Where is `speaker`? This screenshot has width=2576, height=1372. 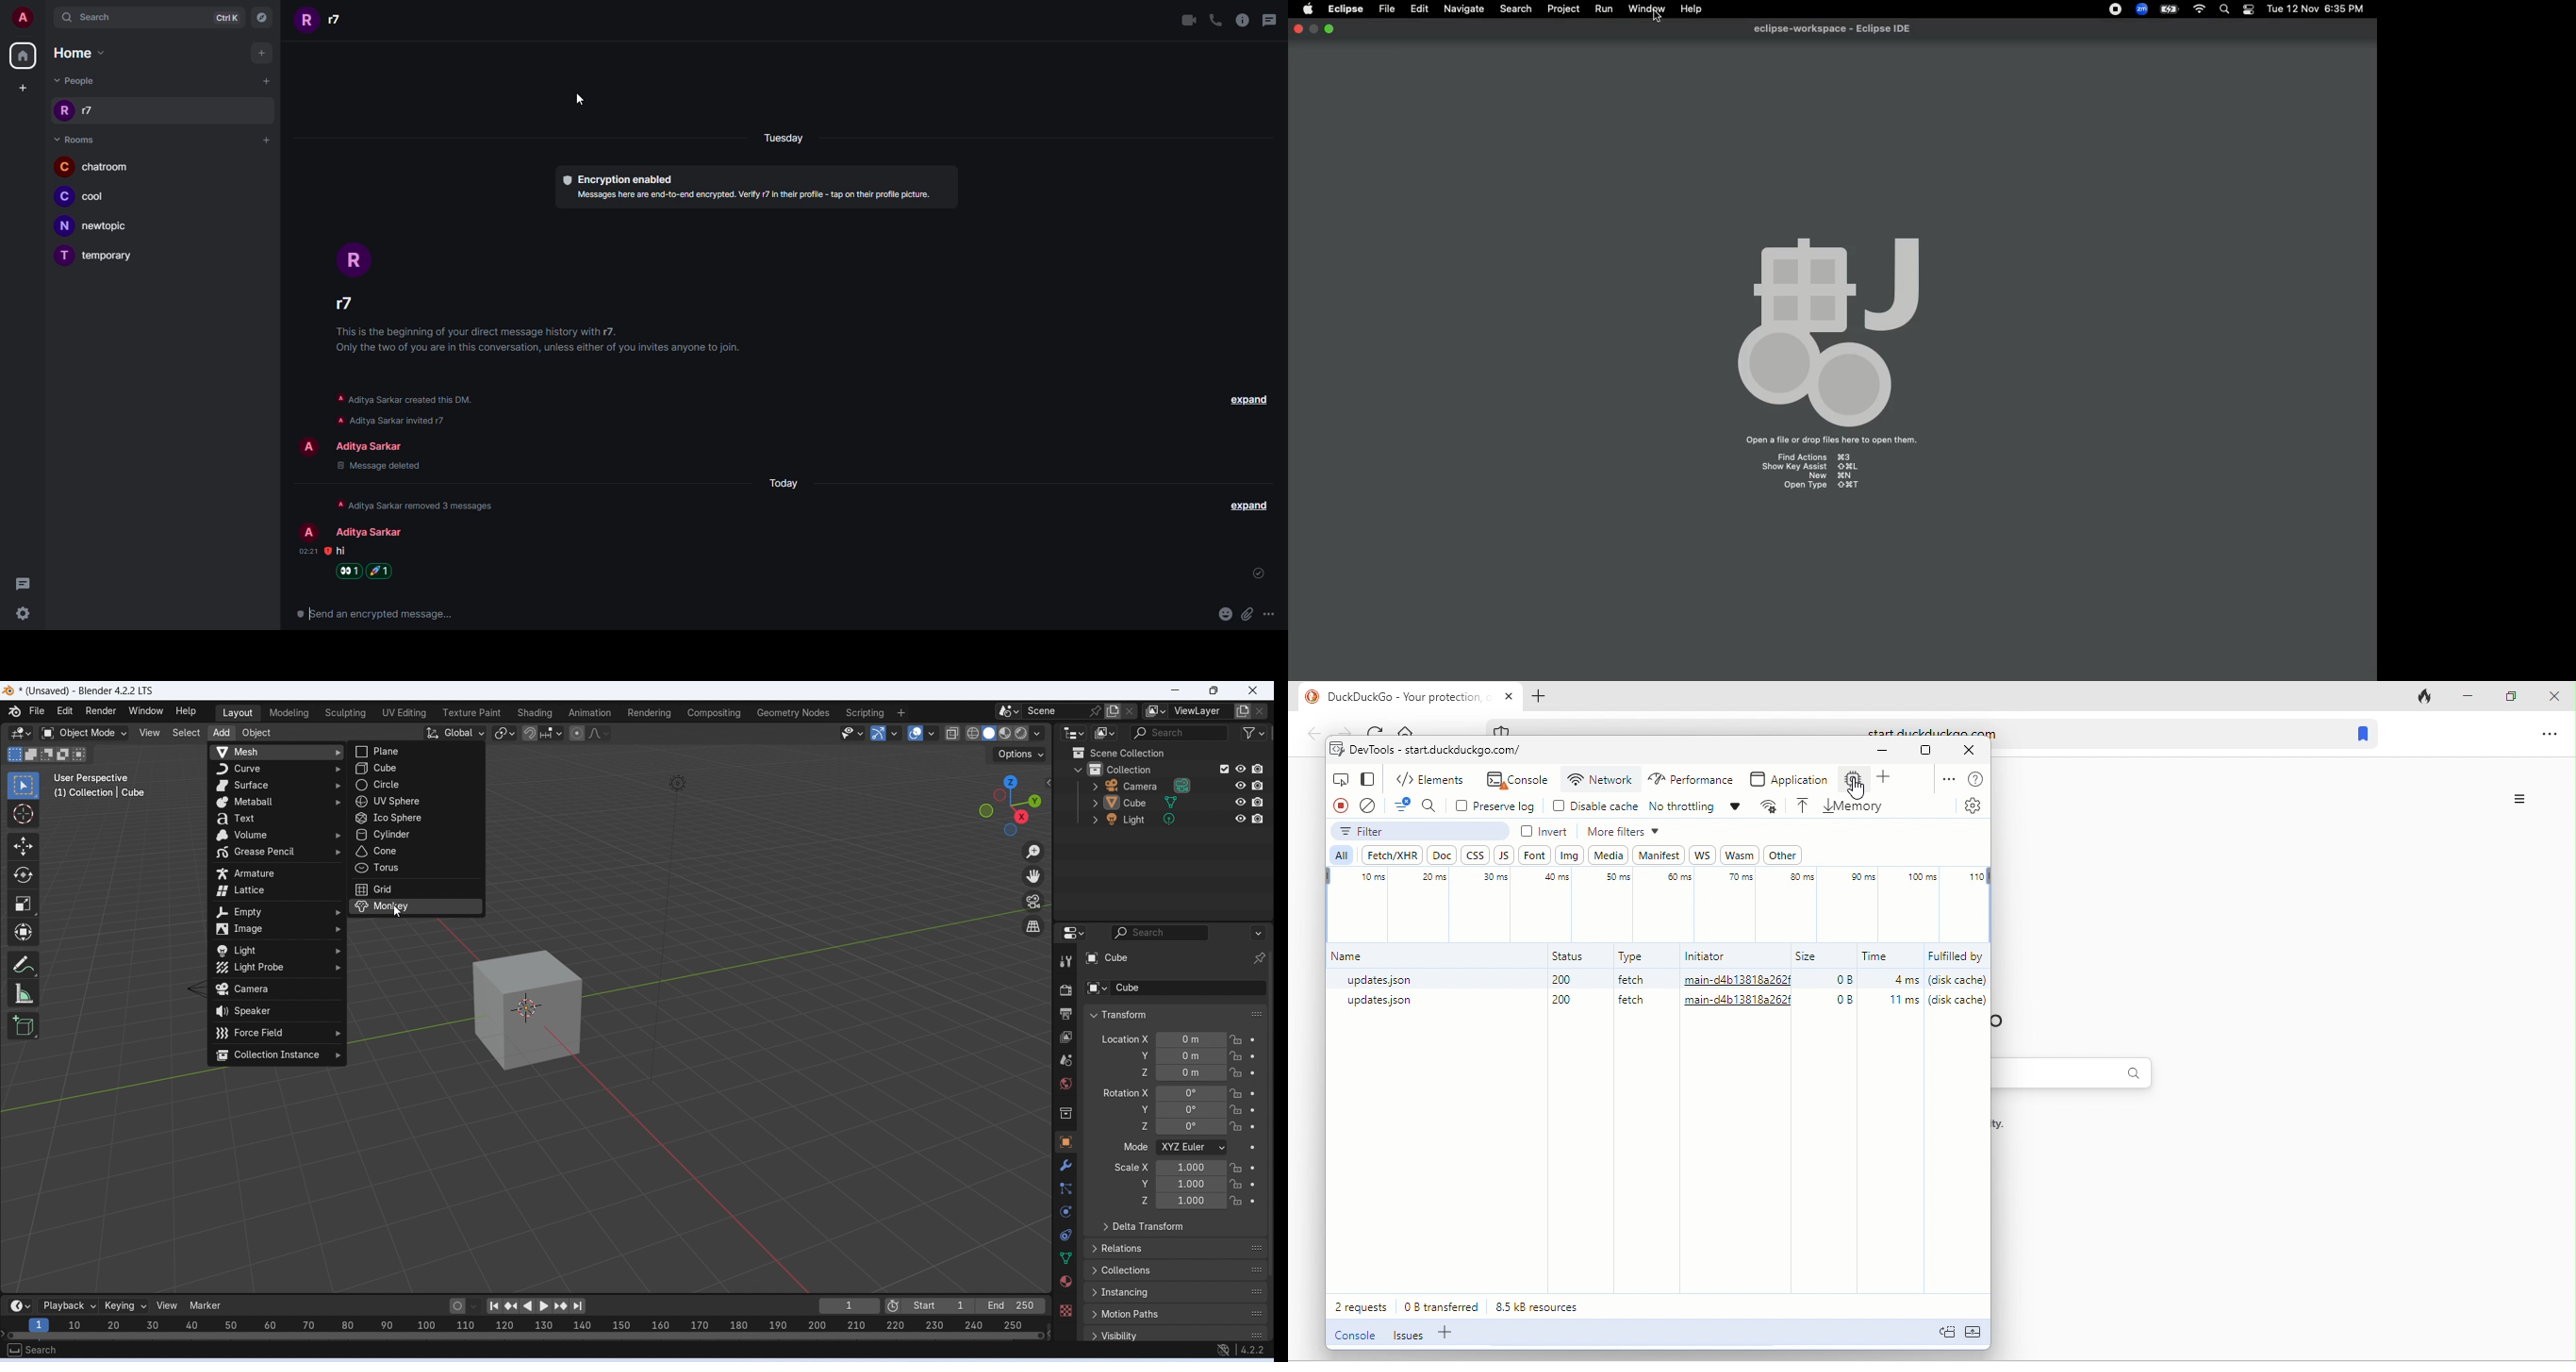
speaker is located at coordinates (277, 1011).